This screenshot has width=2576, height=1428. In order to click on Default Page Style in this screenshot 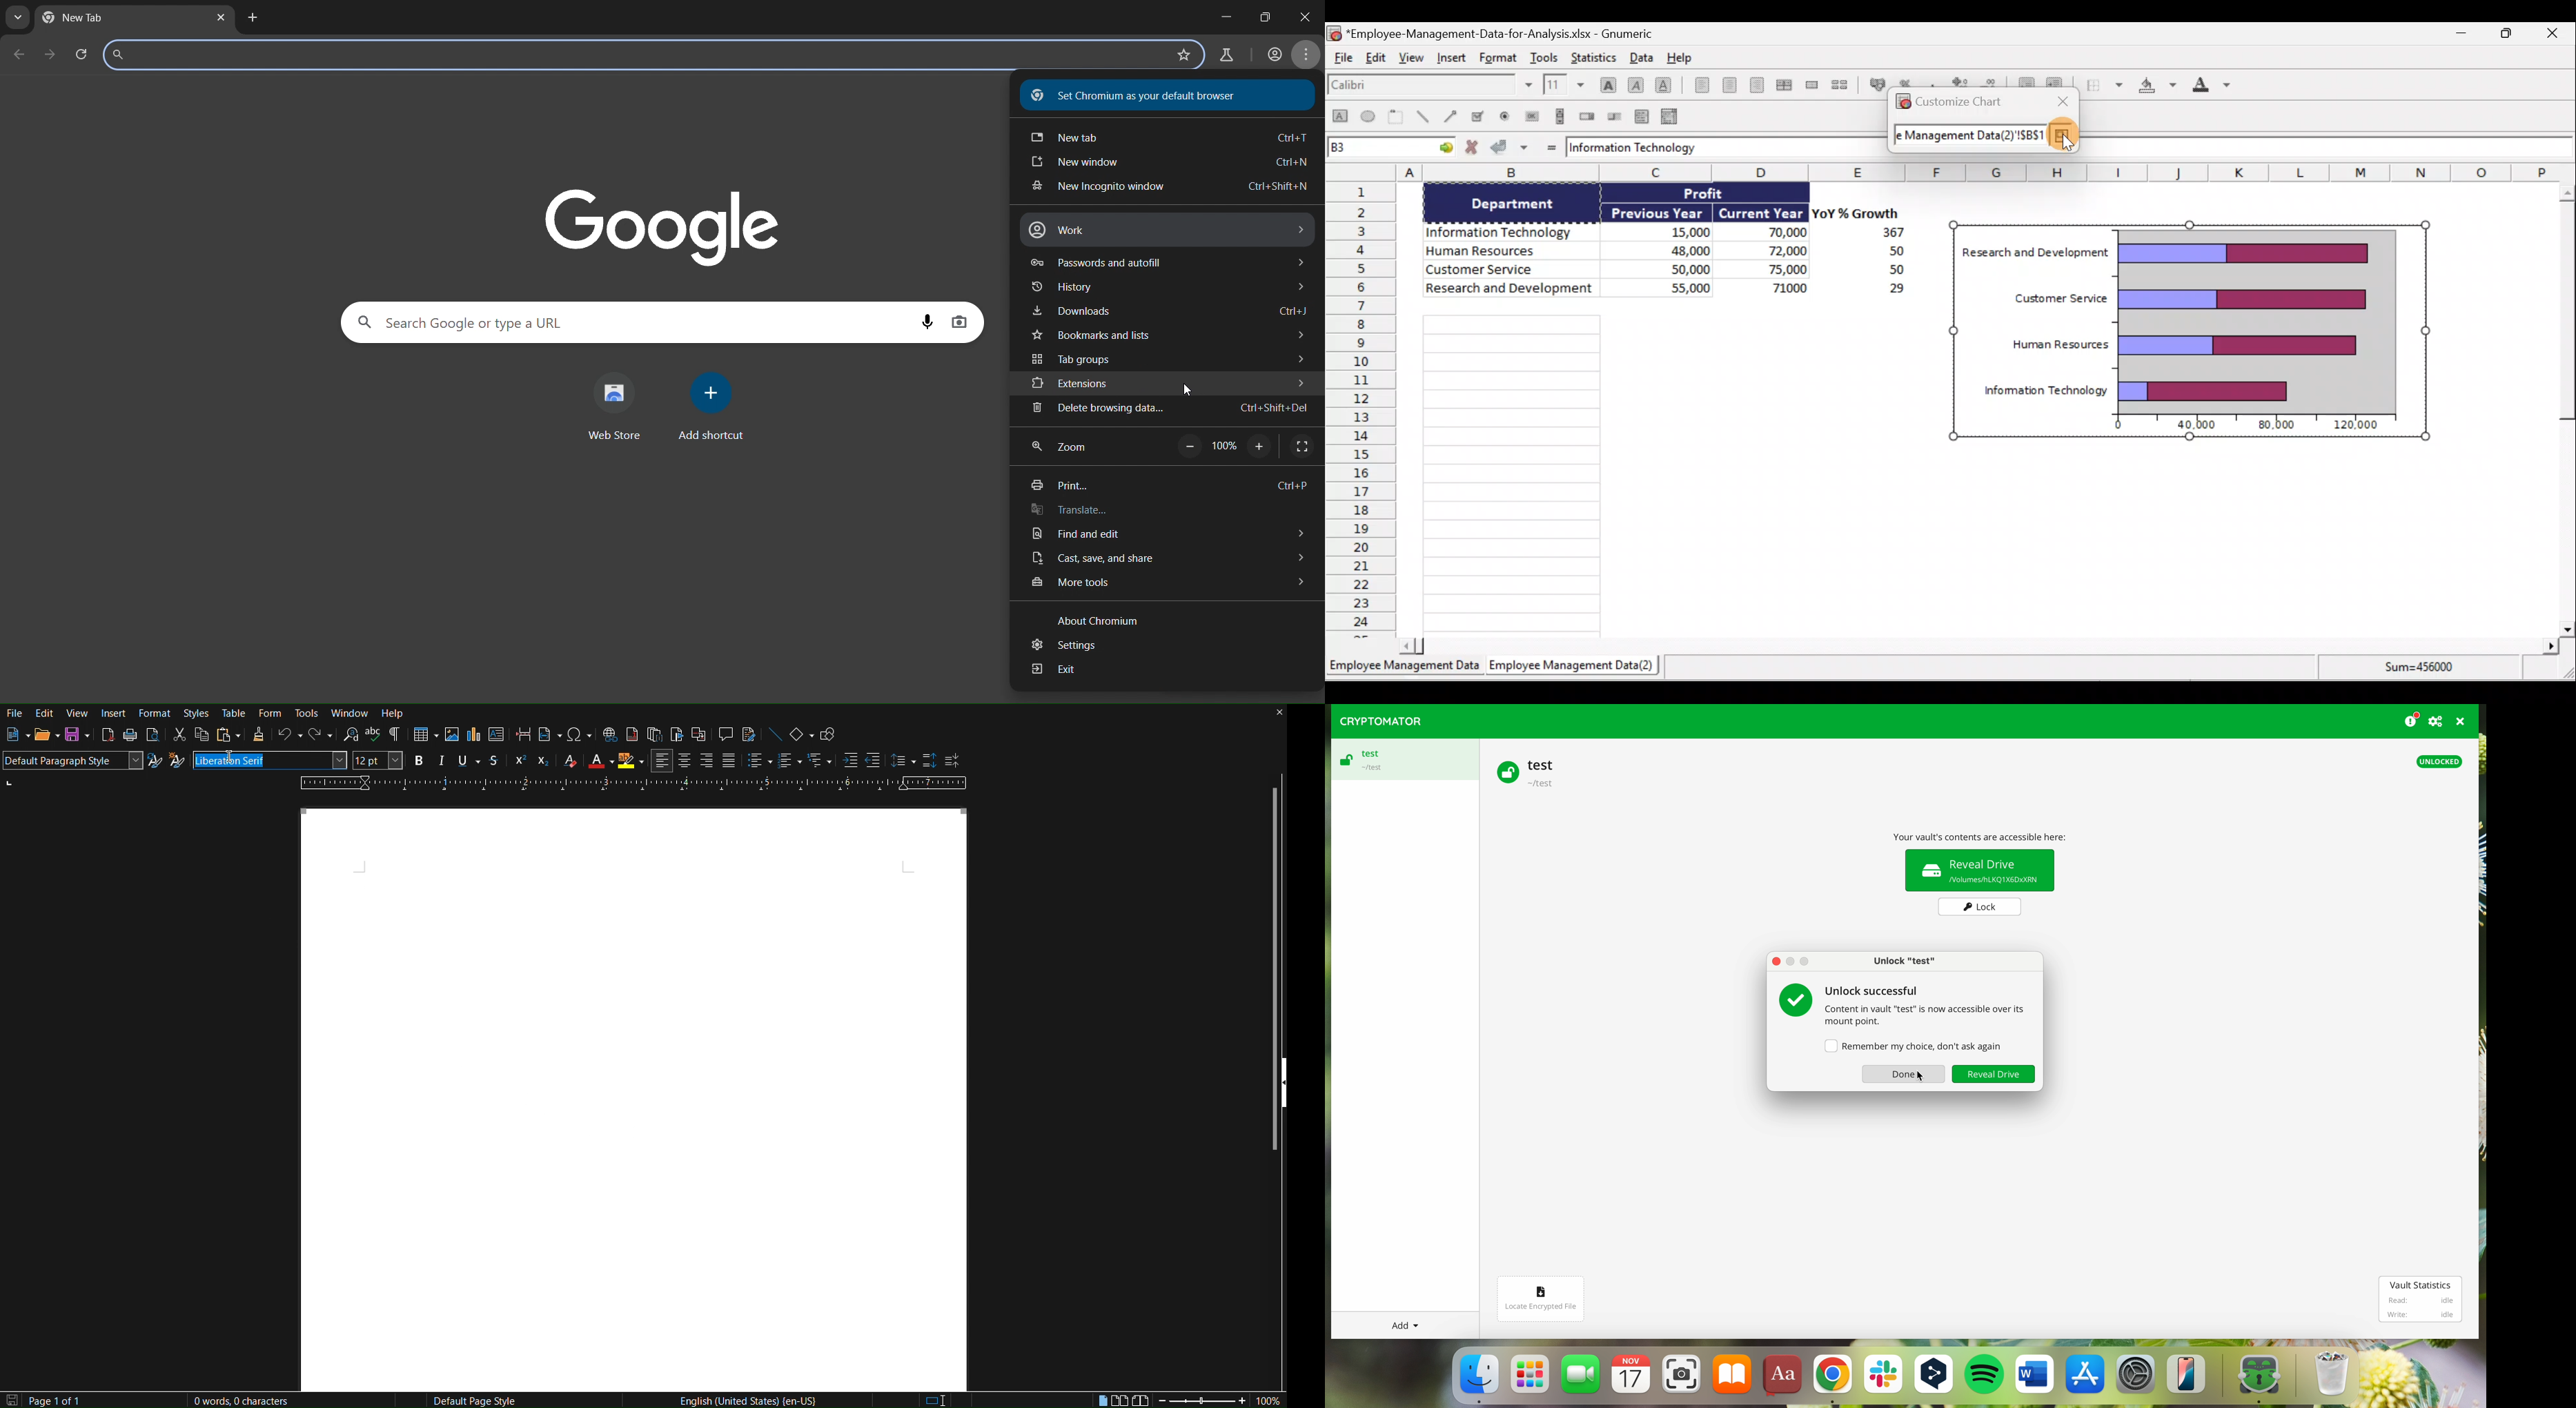, I will do `click(478, 1401)`.